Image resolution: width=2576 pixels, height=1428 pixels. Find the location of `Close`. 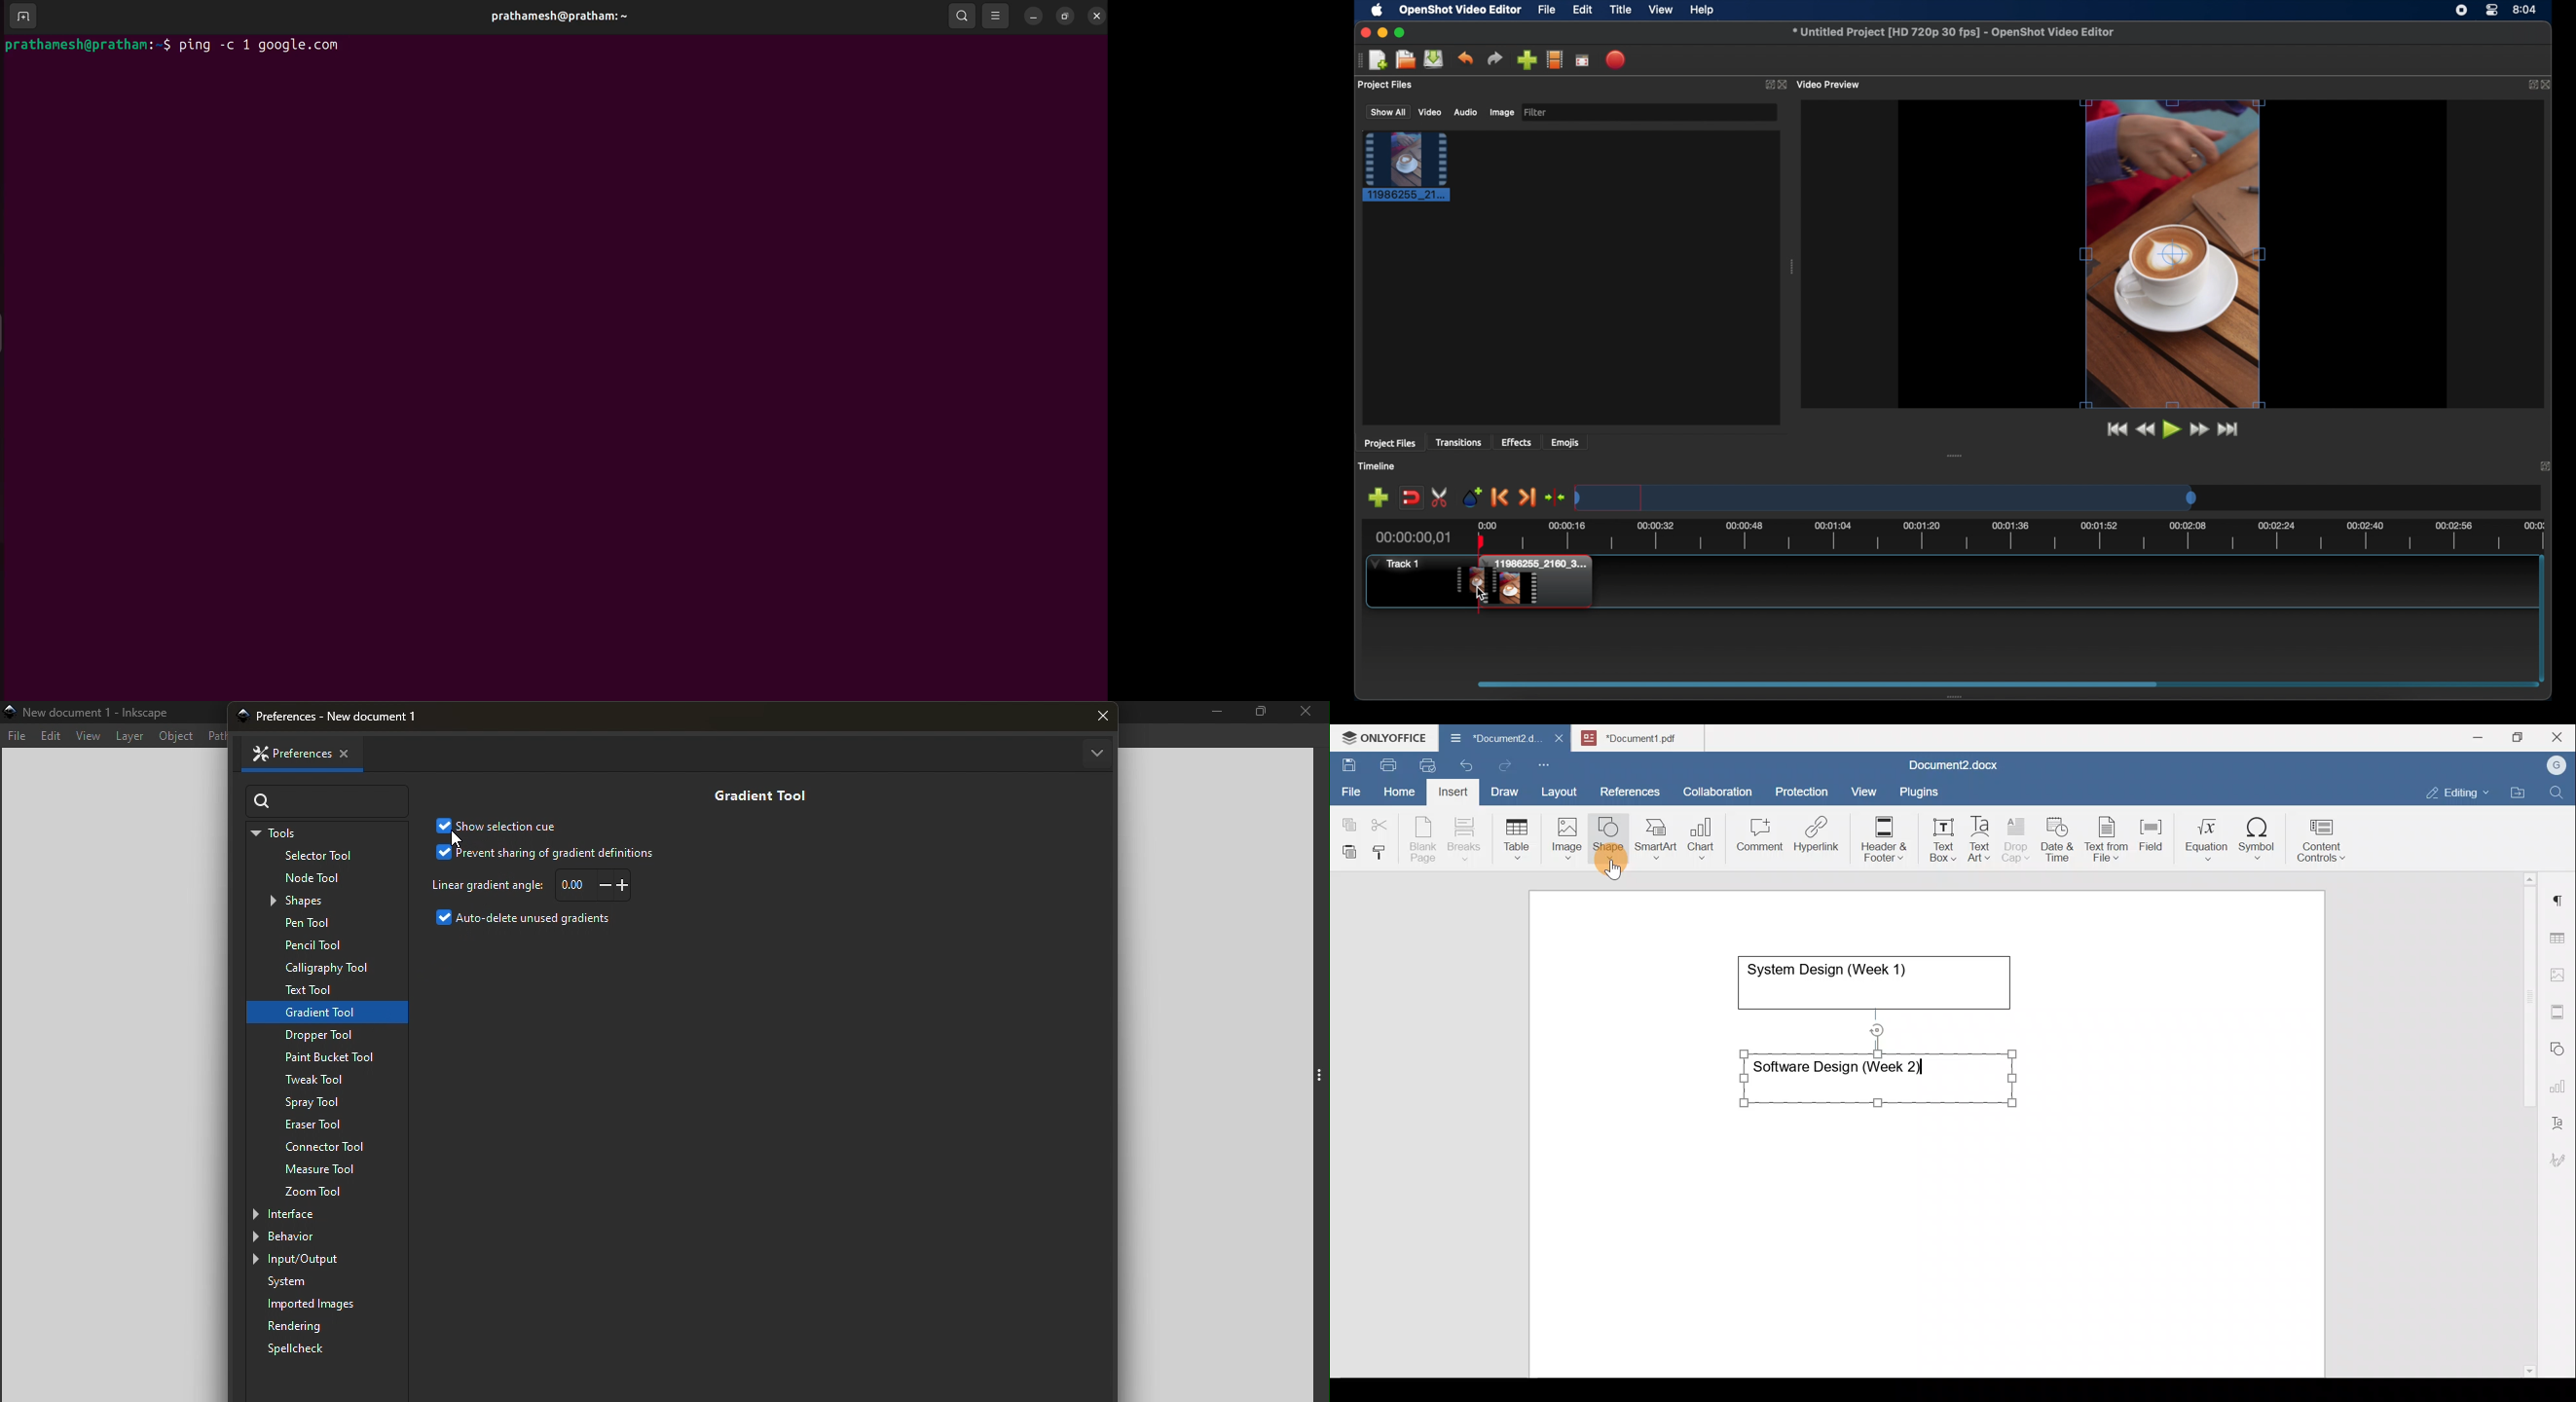

Close is located at coordinates (353, 752).